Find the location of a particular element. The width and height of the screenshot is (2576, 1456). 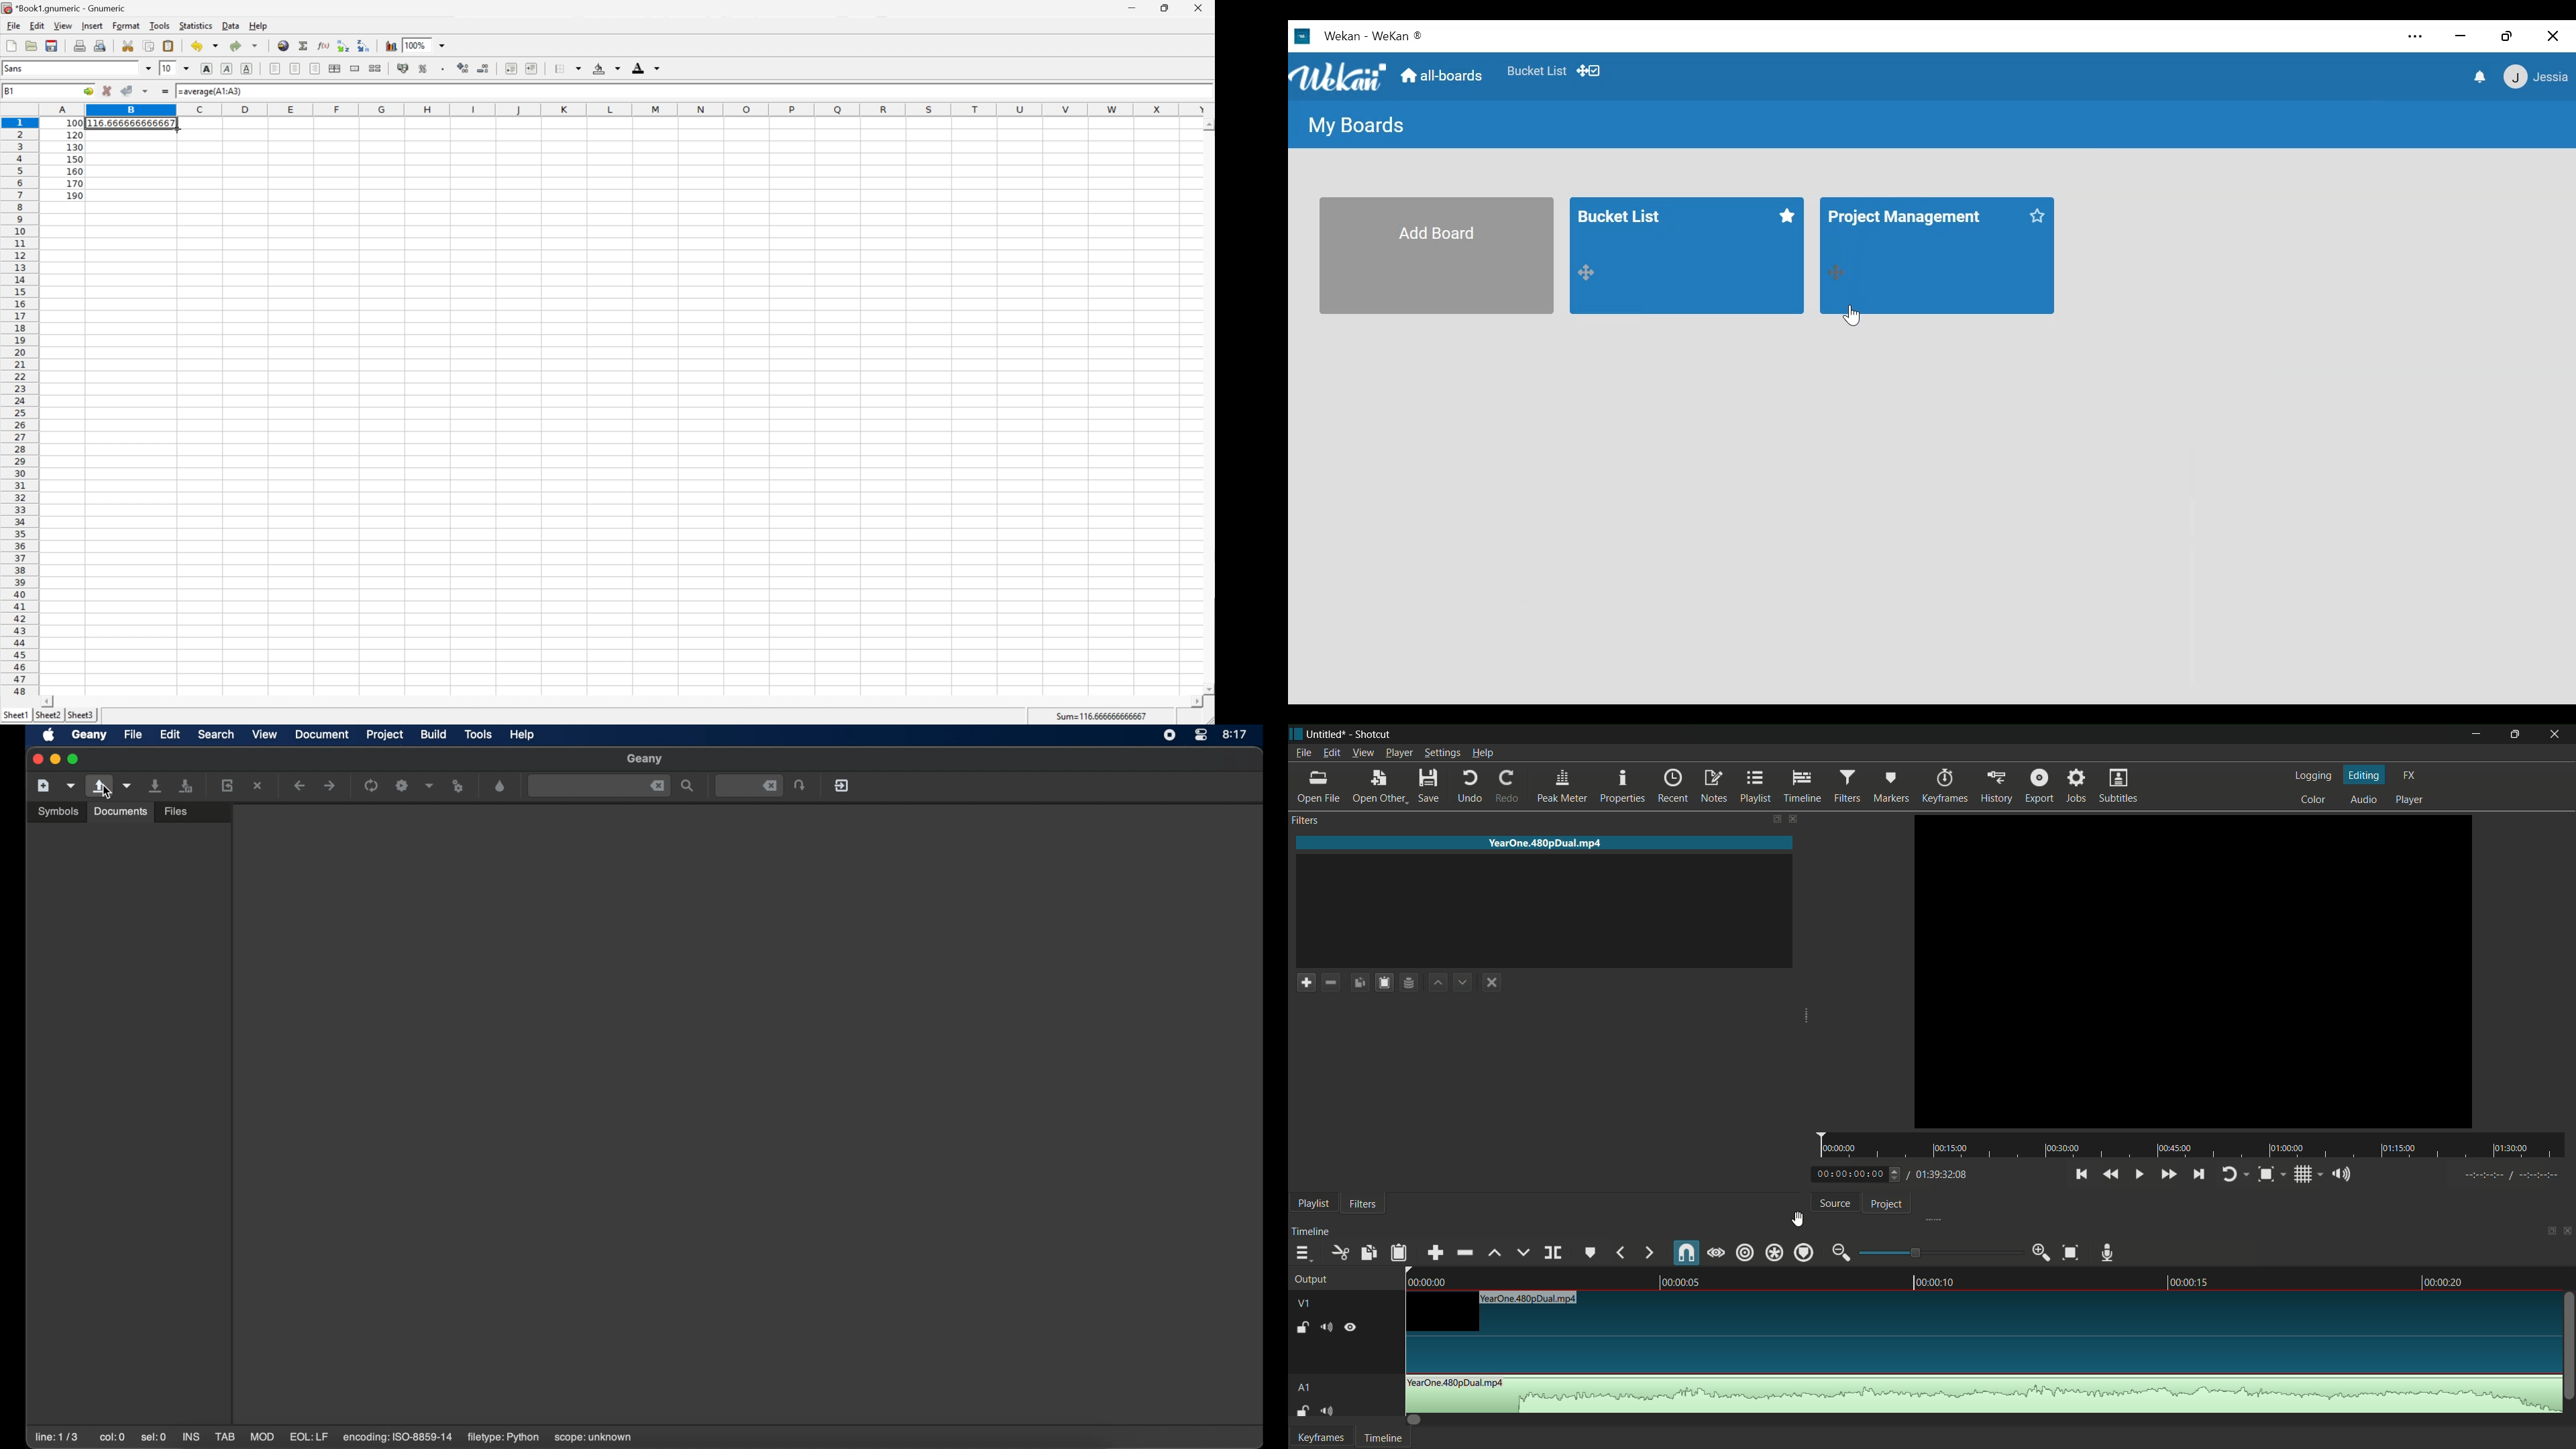

Merge ranges of cells is located at coordinates (356, 68).